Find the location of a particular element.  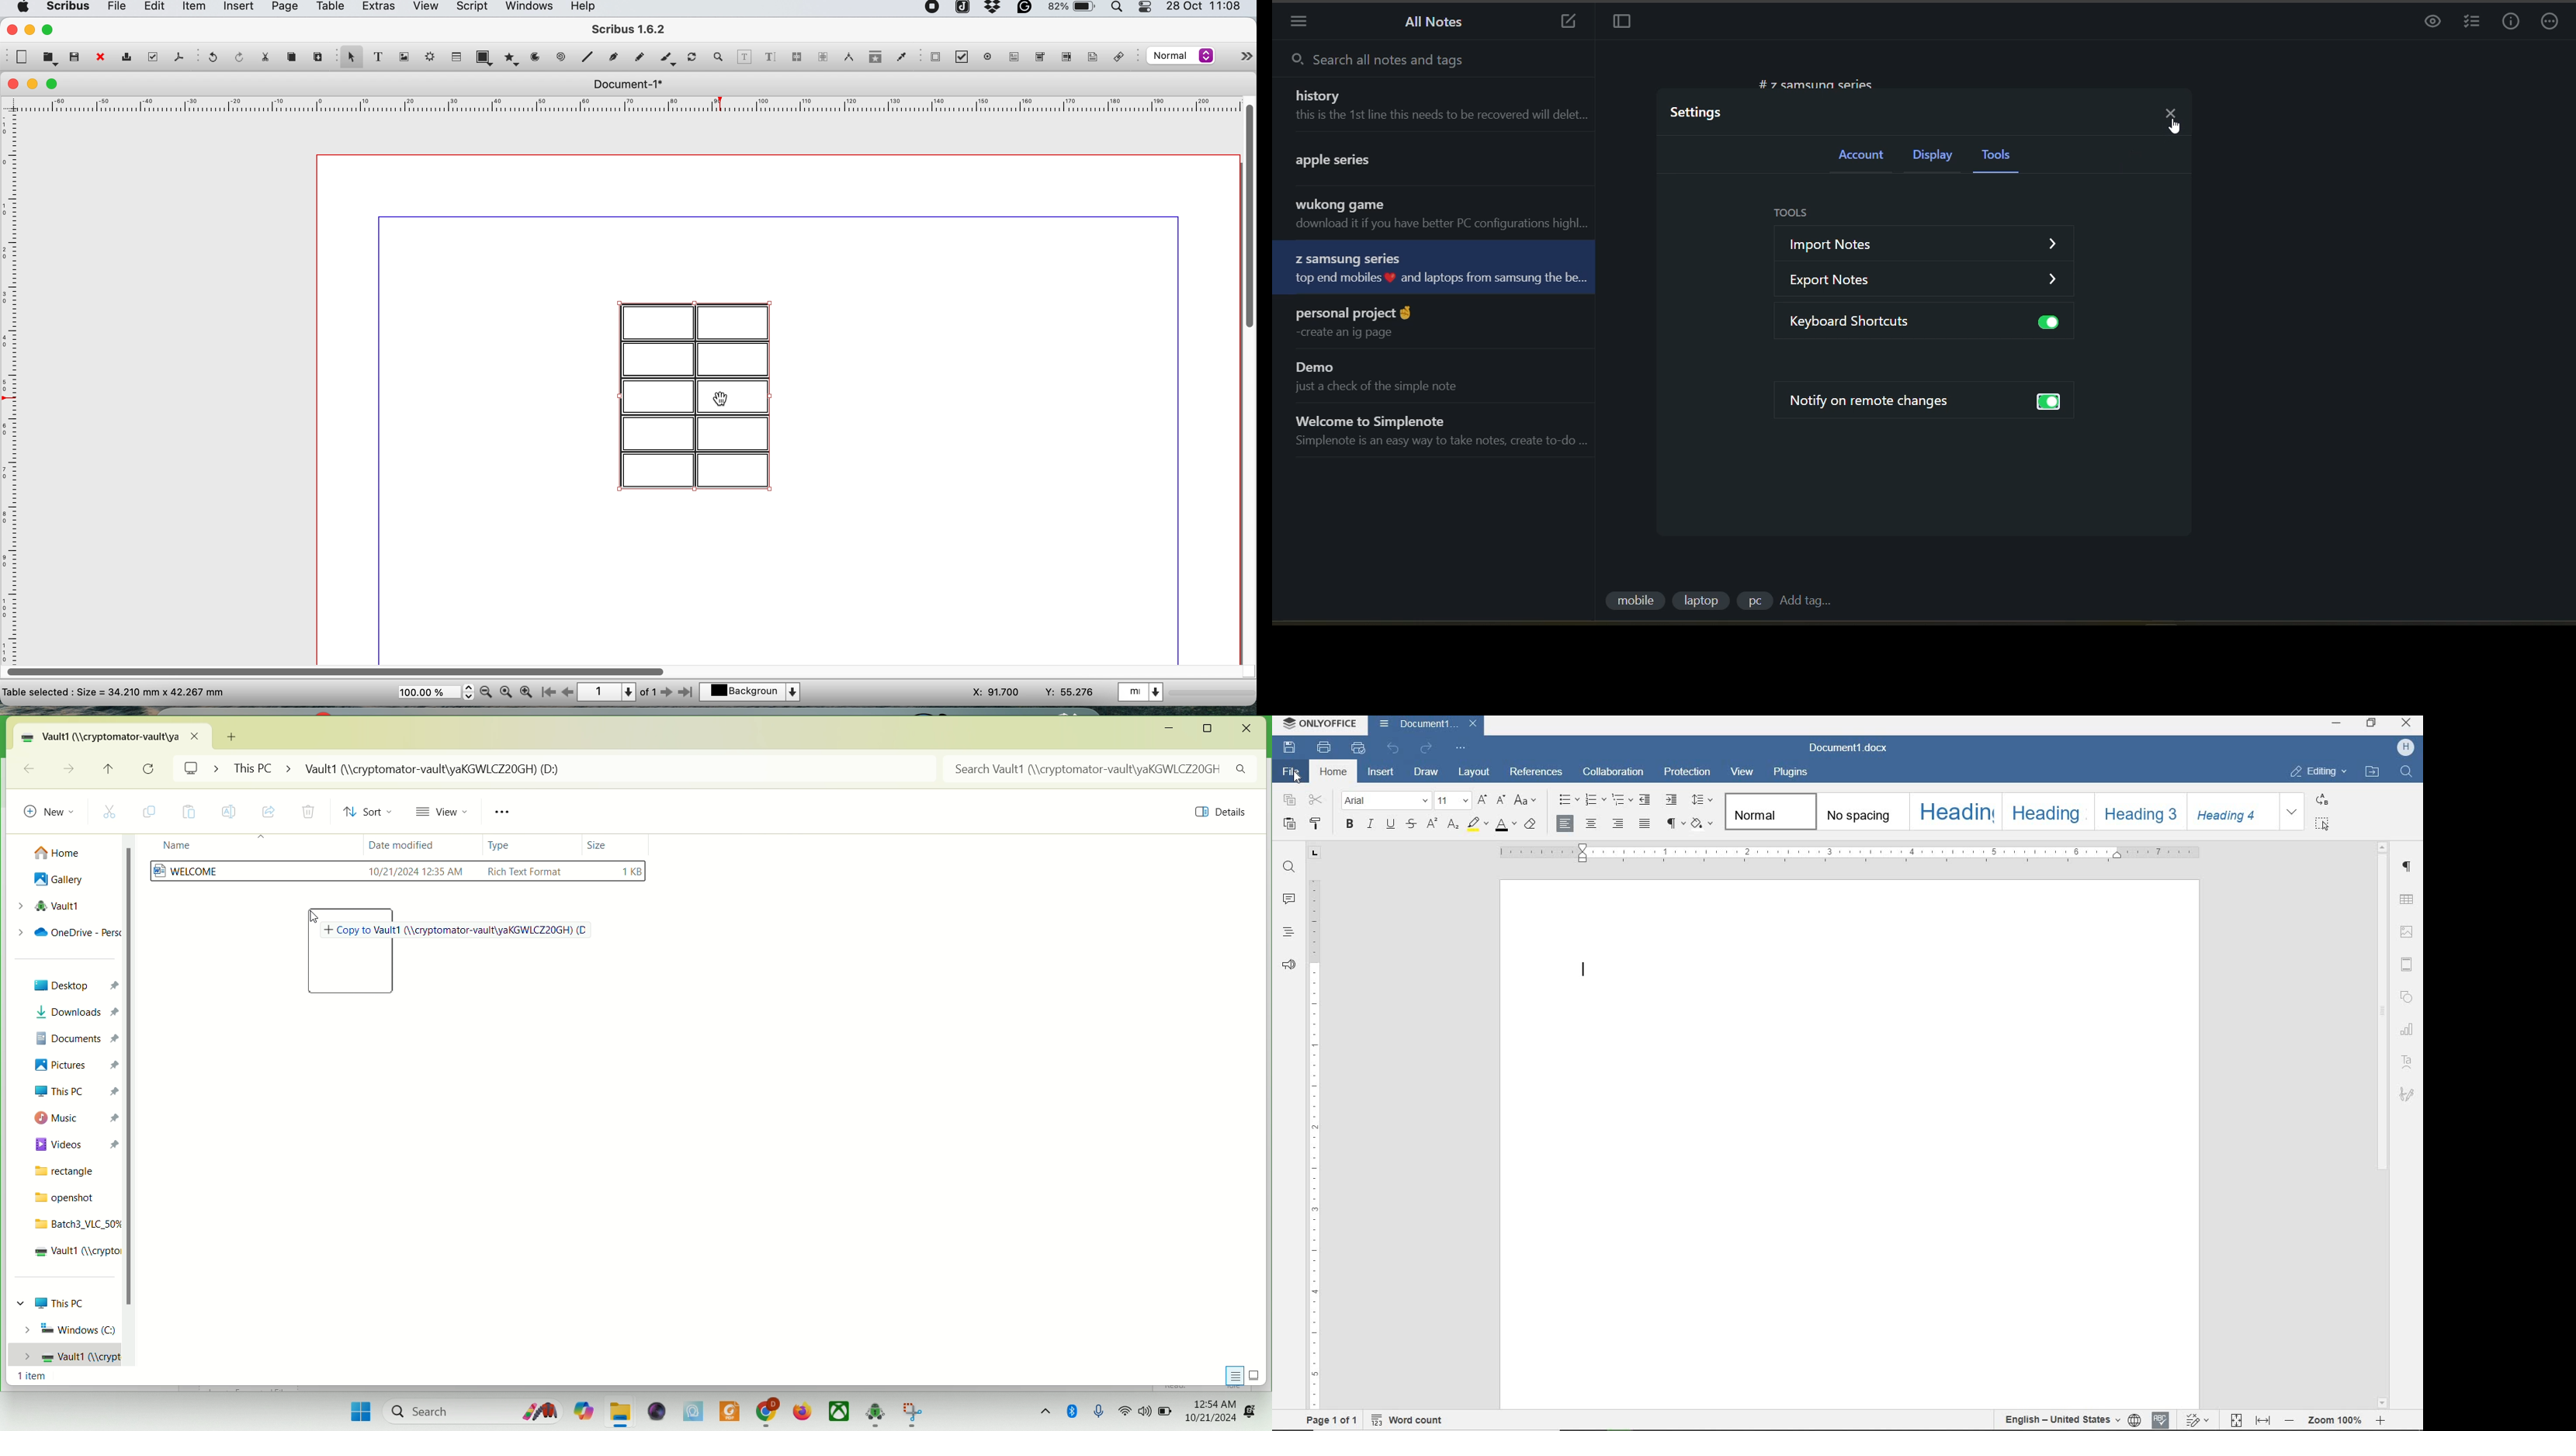

increase indent is located at coordinates (1672, 800).